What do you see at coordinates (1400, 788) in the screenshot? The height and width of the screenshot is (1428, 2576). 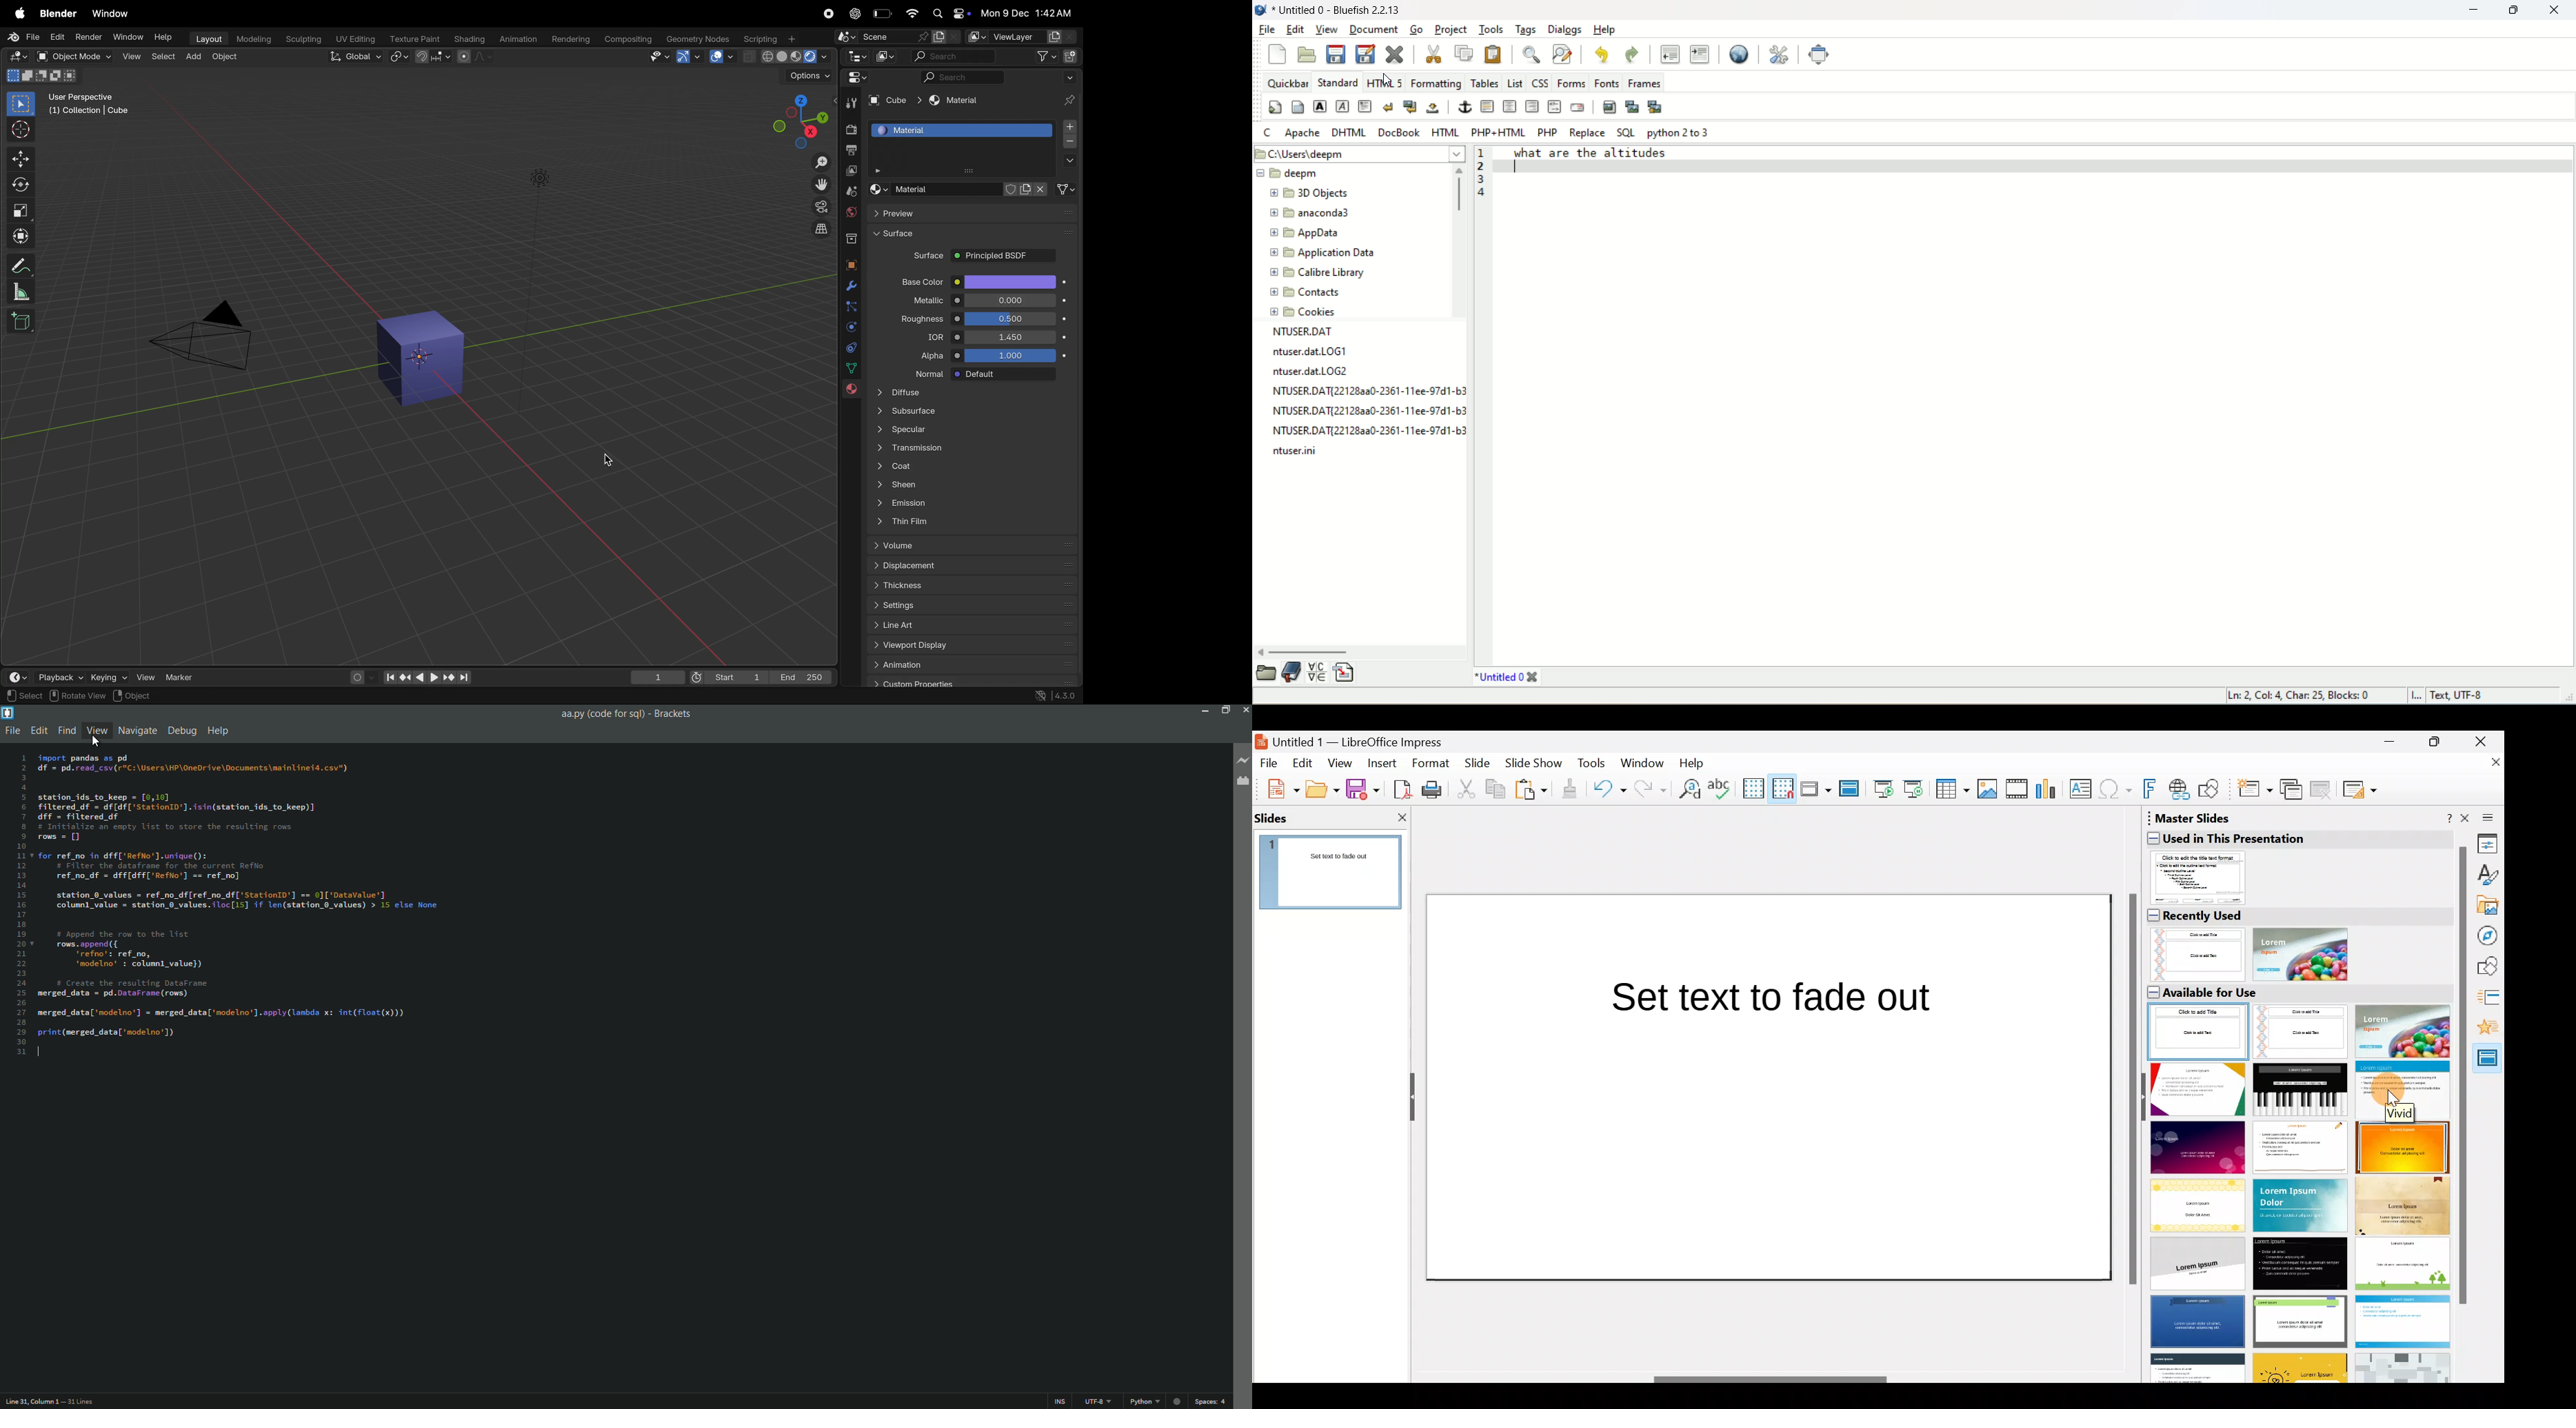 I see `Export directly as PDF` at bounding box center [1400, 788].